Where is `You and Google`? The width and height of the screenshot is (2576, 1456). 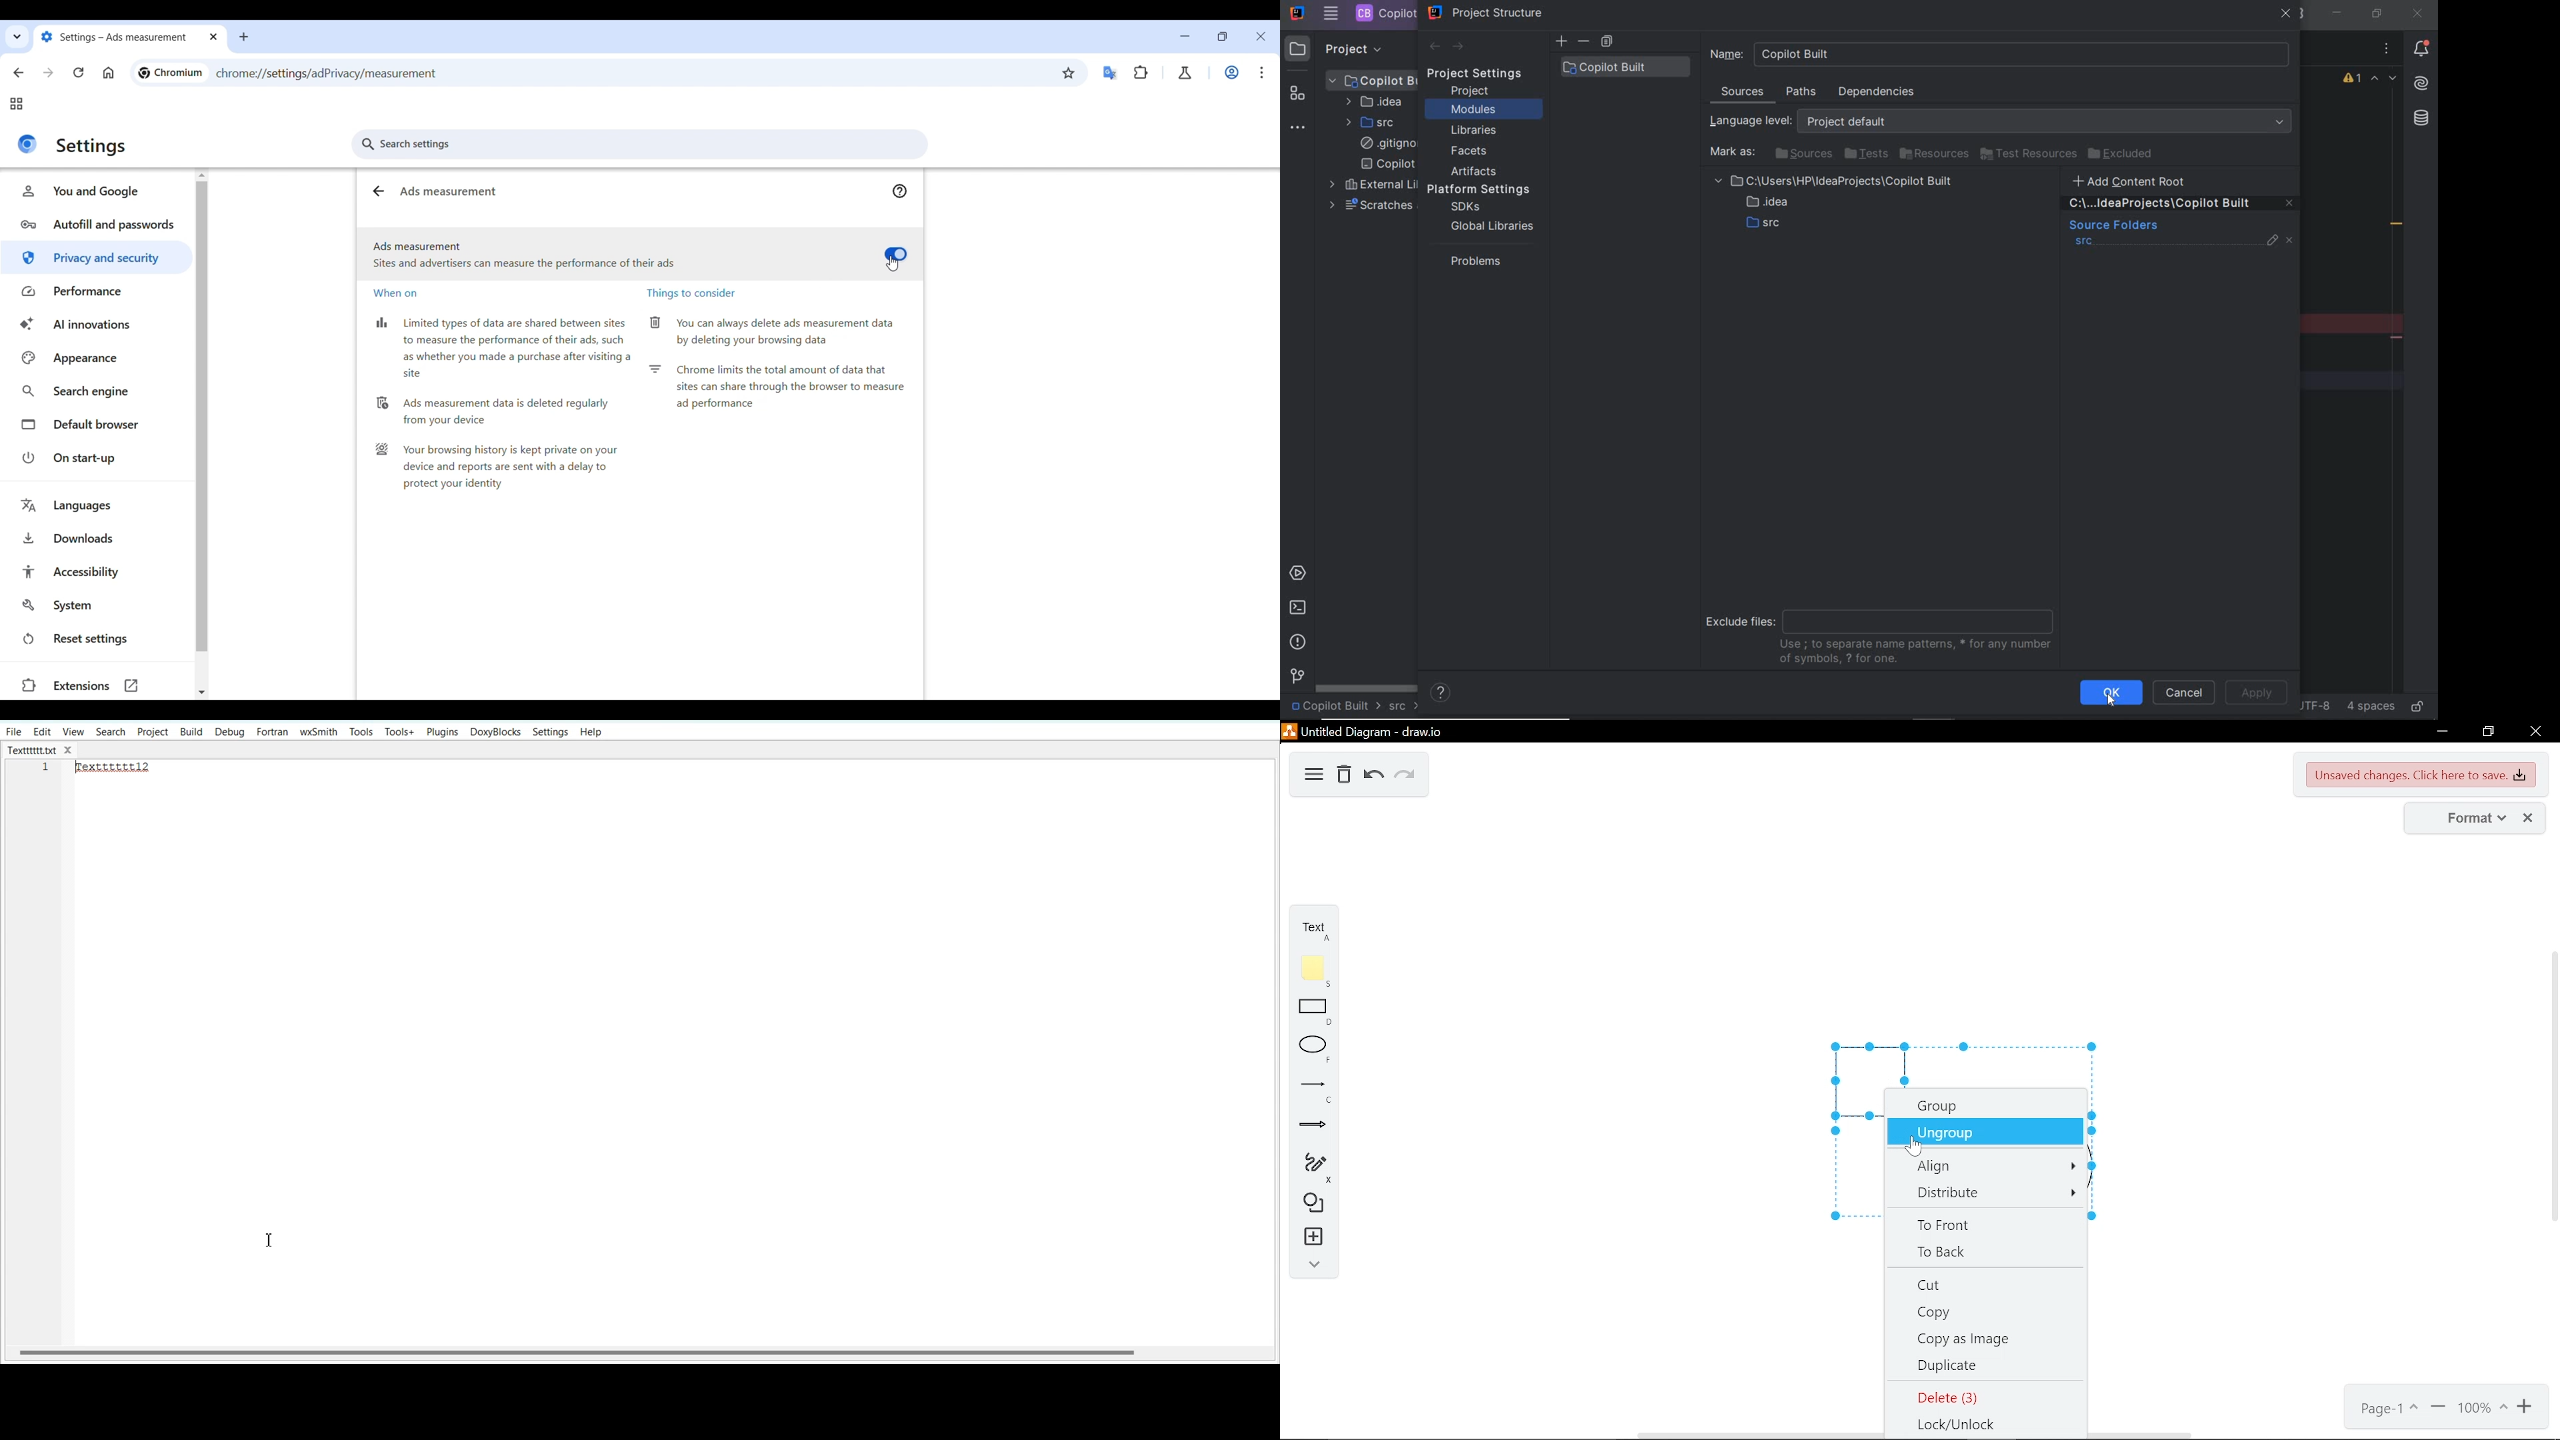 You and Google is located at coordinates (97, 191).